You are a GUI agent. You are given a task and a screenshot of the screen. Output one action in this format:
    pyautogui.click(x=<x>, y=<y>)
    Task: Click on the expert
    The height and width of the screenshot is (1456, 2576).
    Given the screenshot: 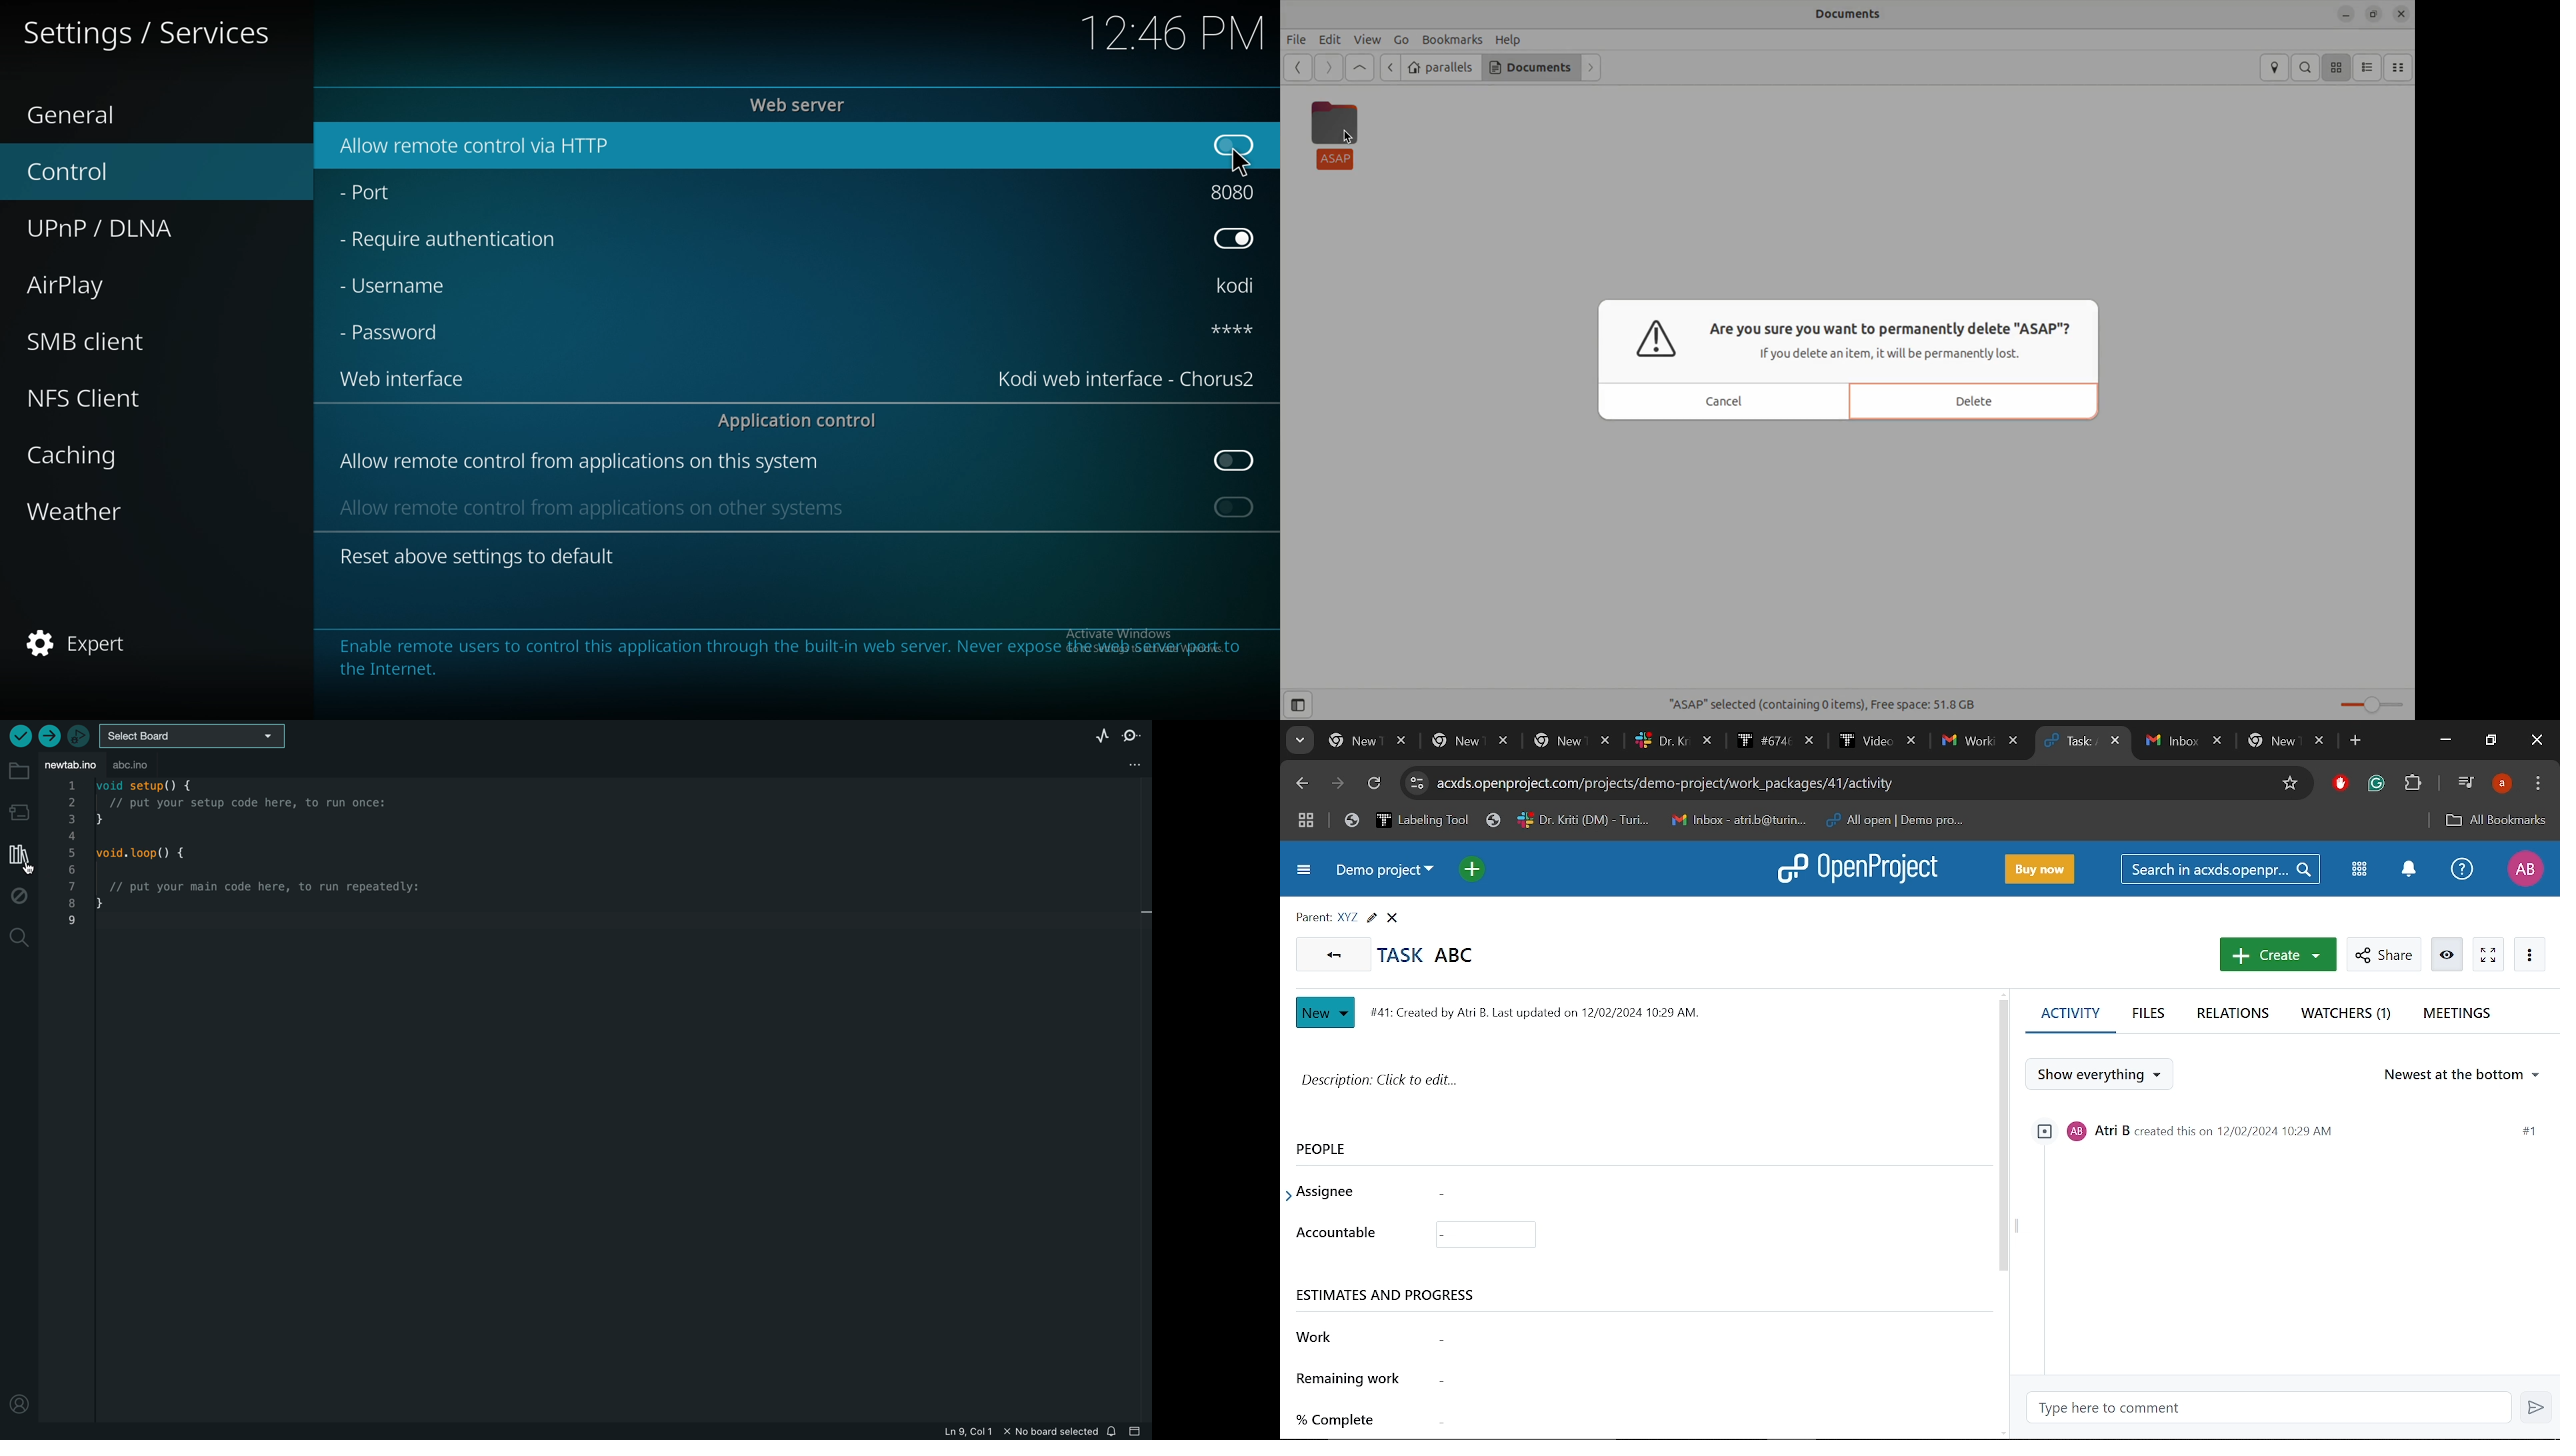 What is the action you would take?
    pyautogui.click(x=112, y=644)
    